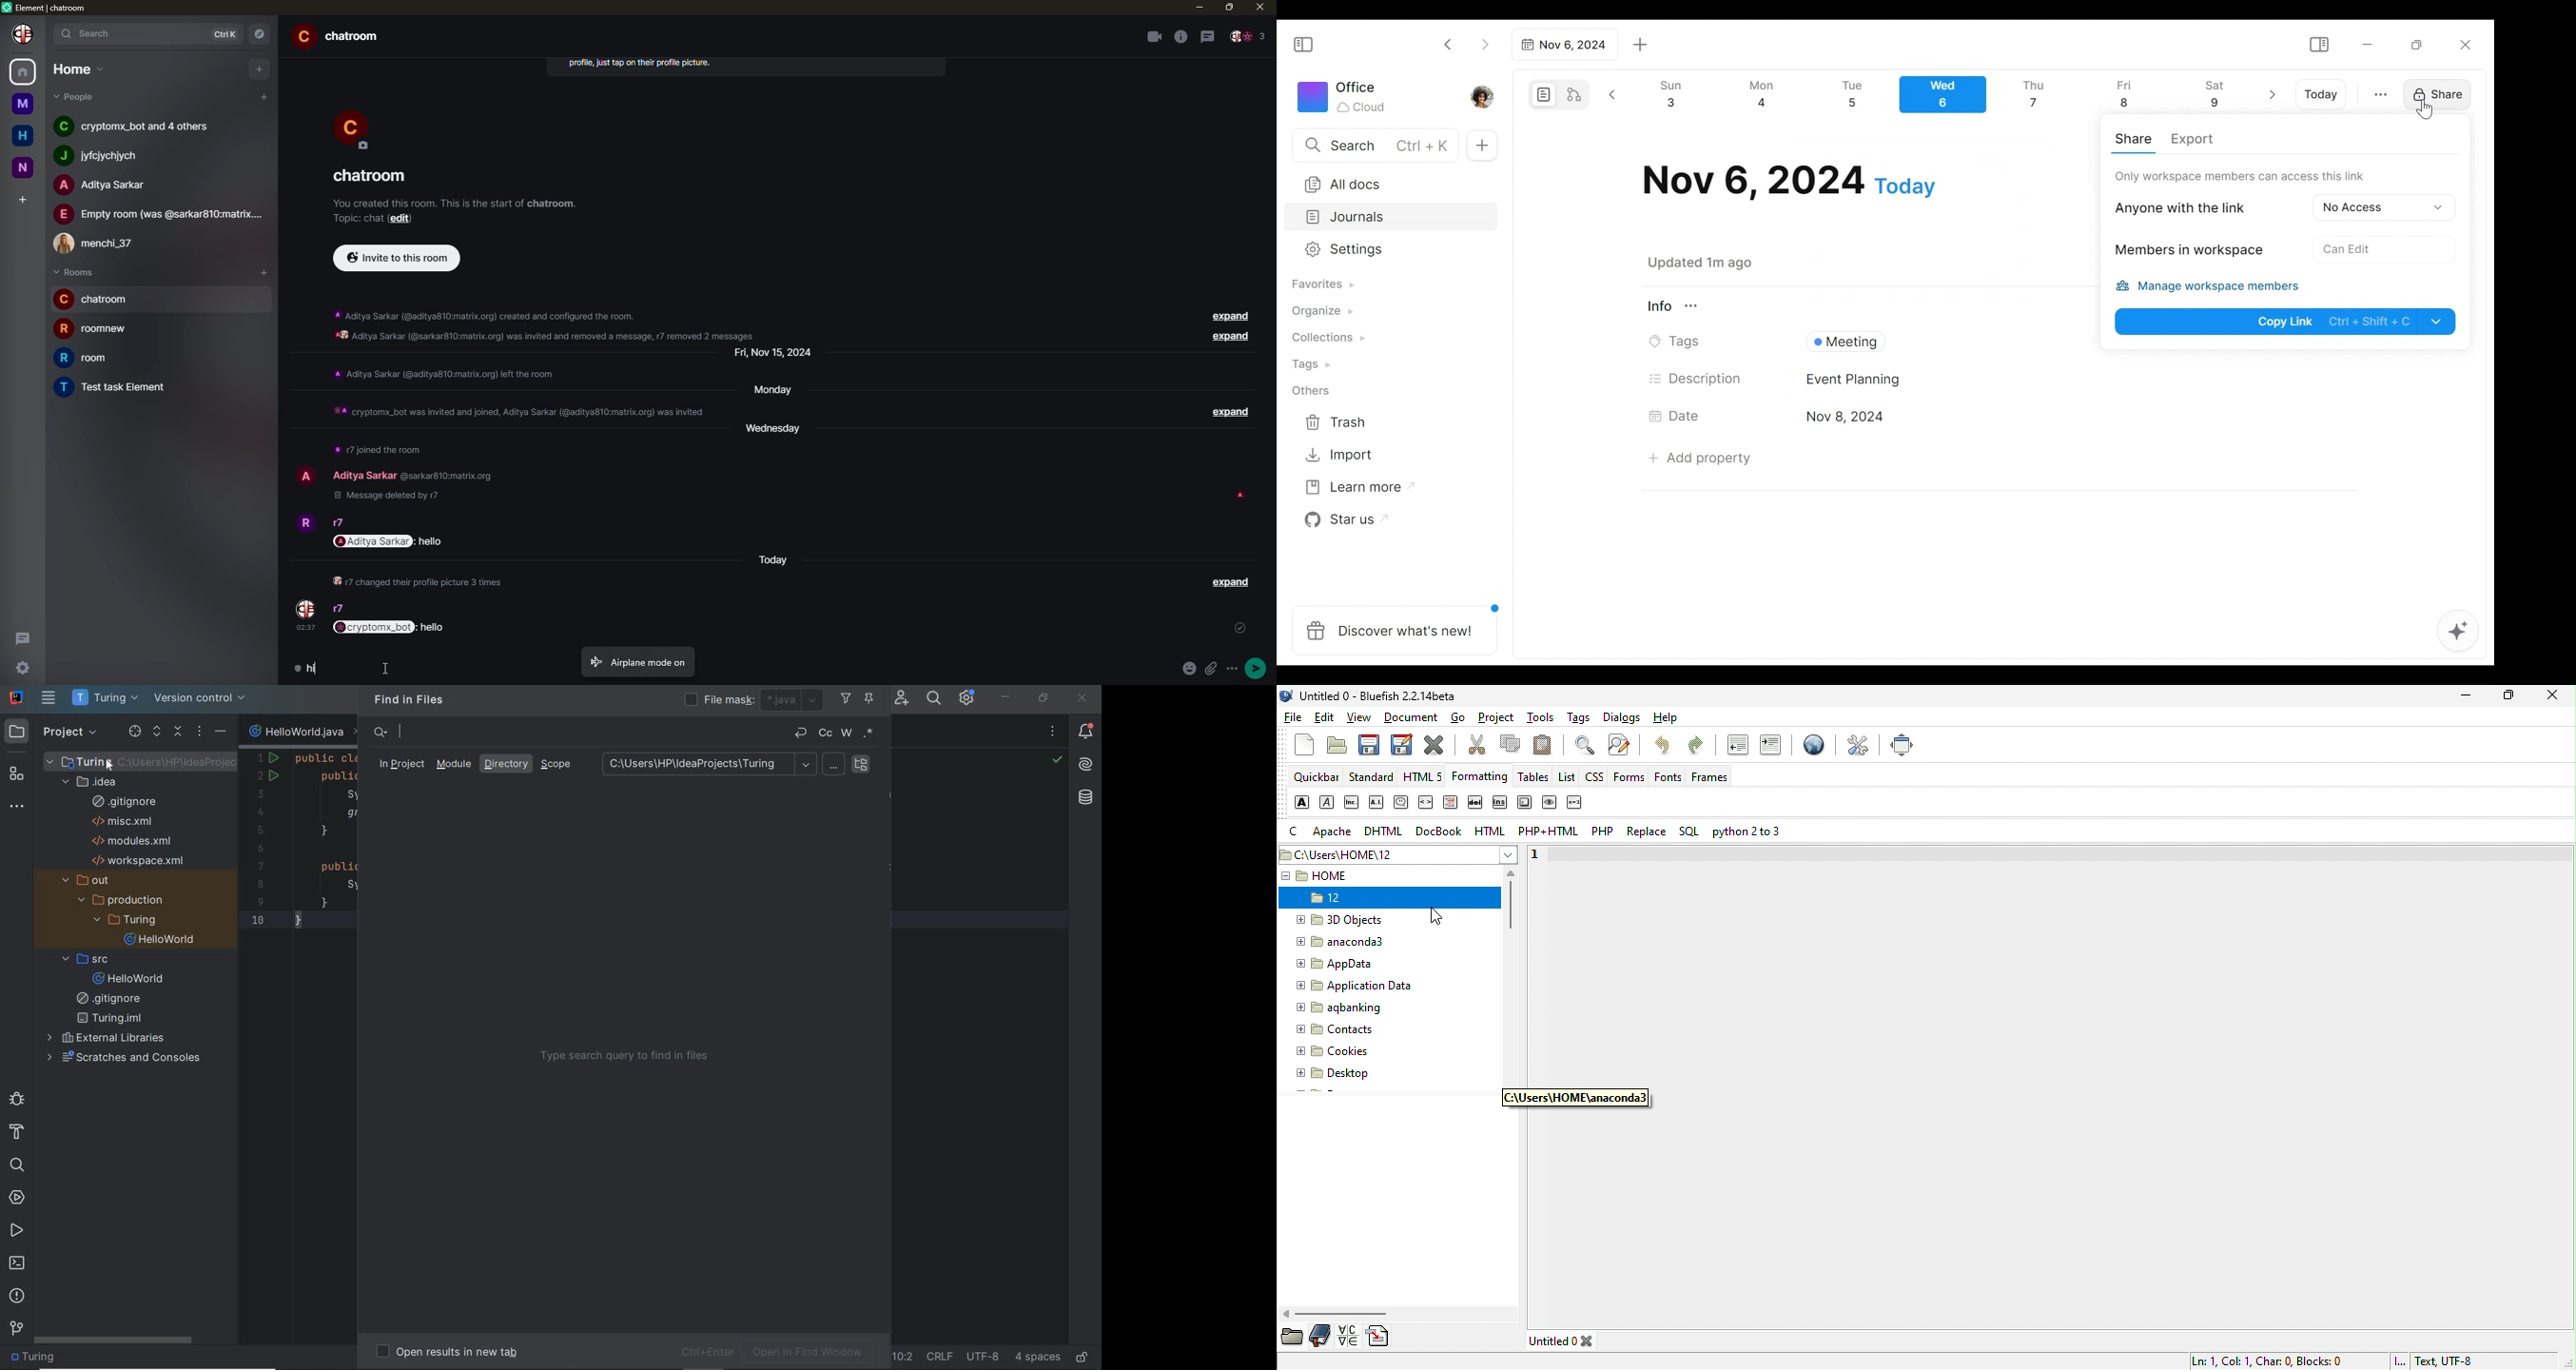  Describe the element at coordinates (720, 699) in the screenshot. I see `file mask` at that location.